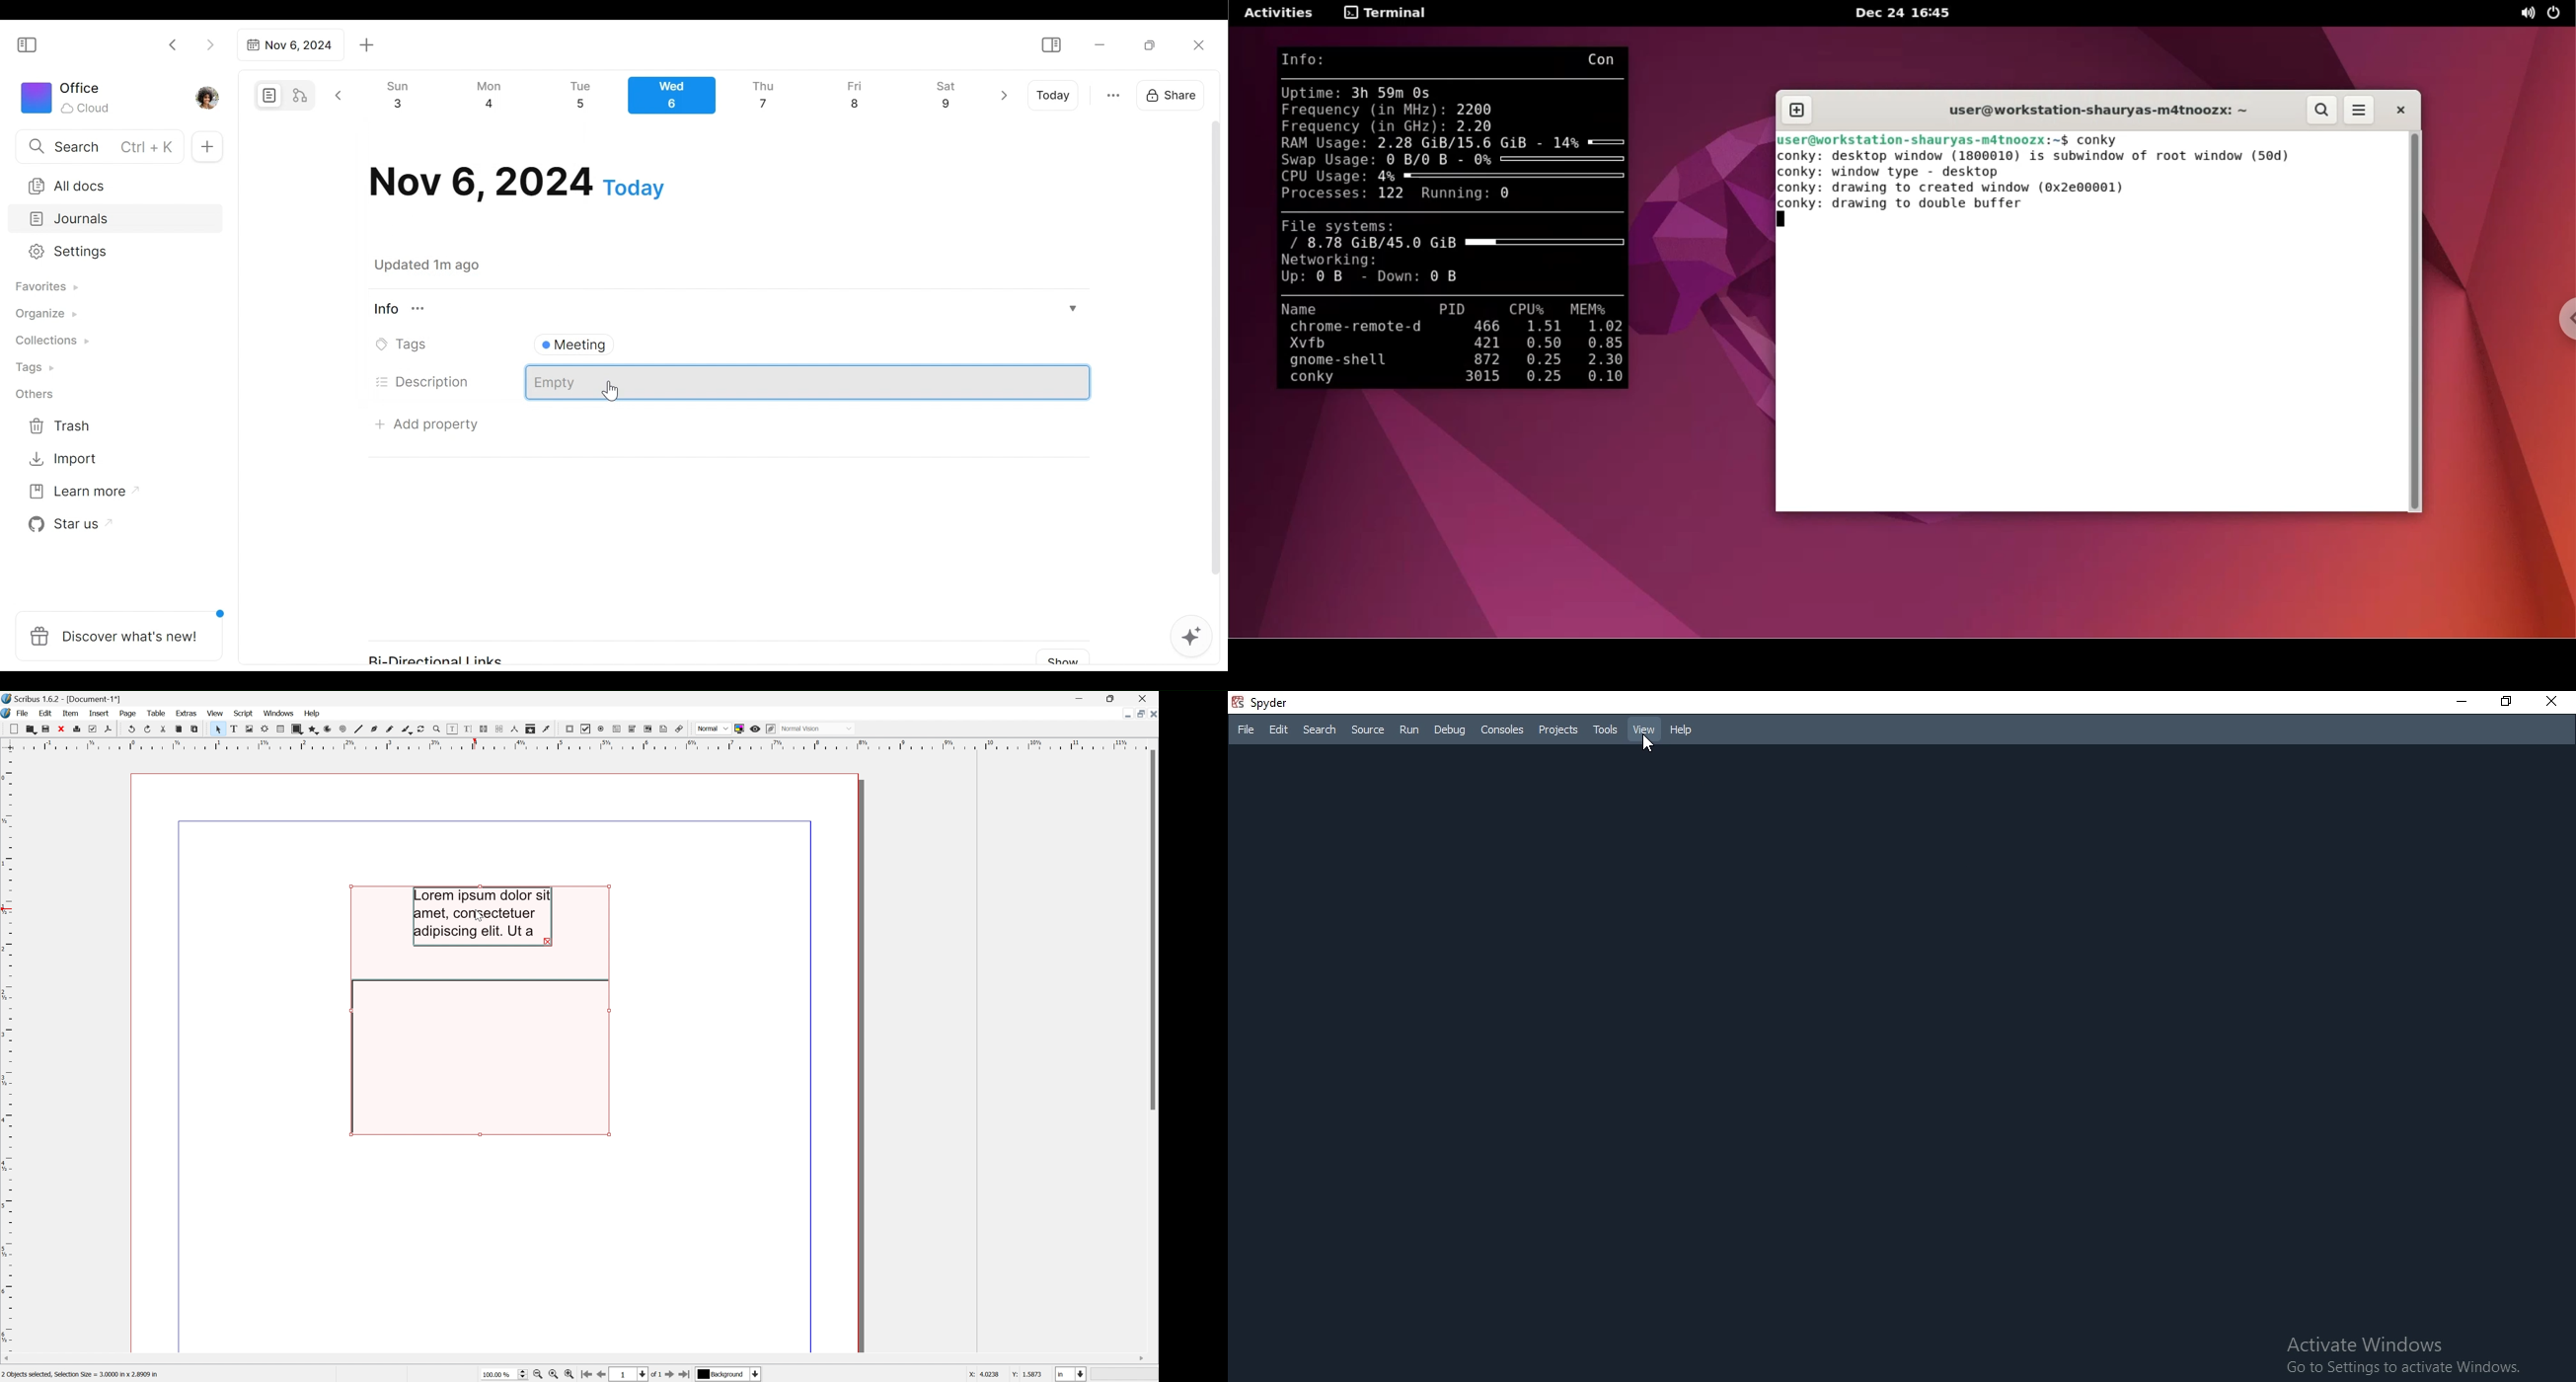 This screenshot has width=2576, height=1400. What do you see at coordinates (216, 713) in the screenshot?
I see `View` at bounding box center [216, 713].